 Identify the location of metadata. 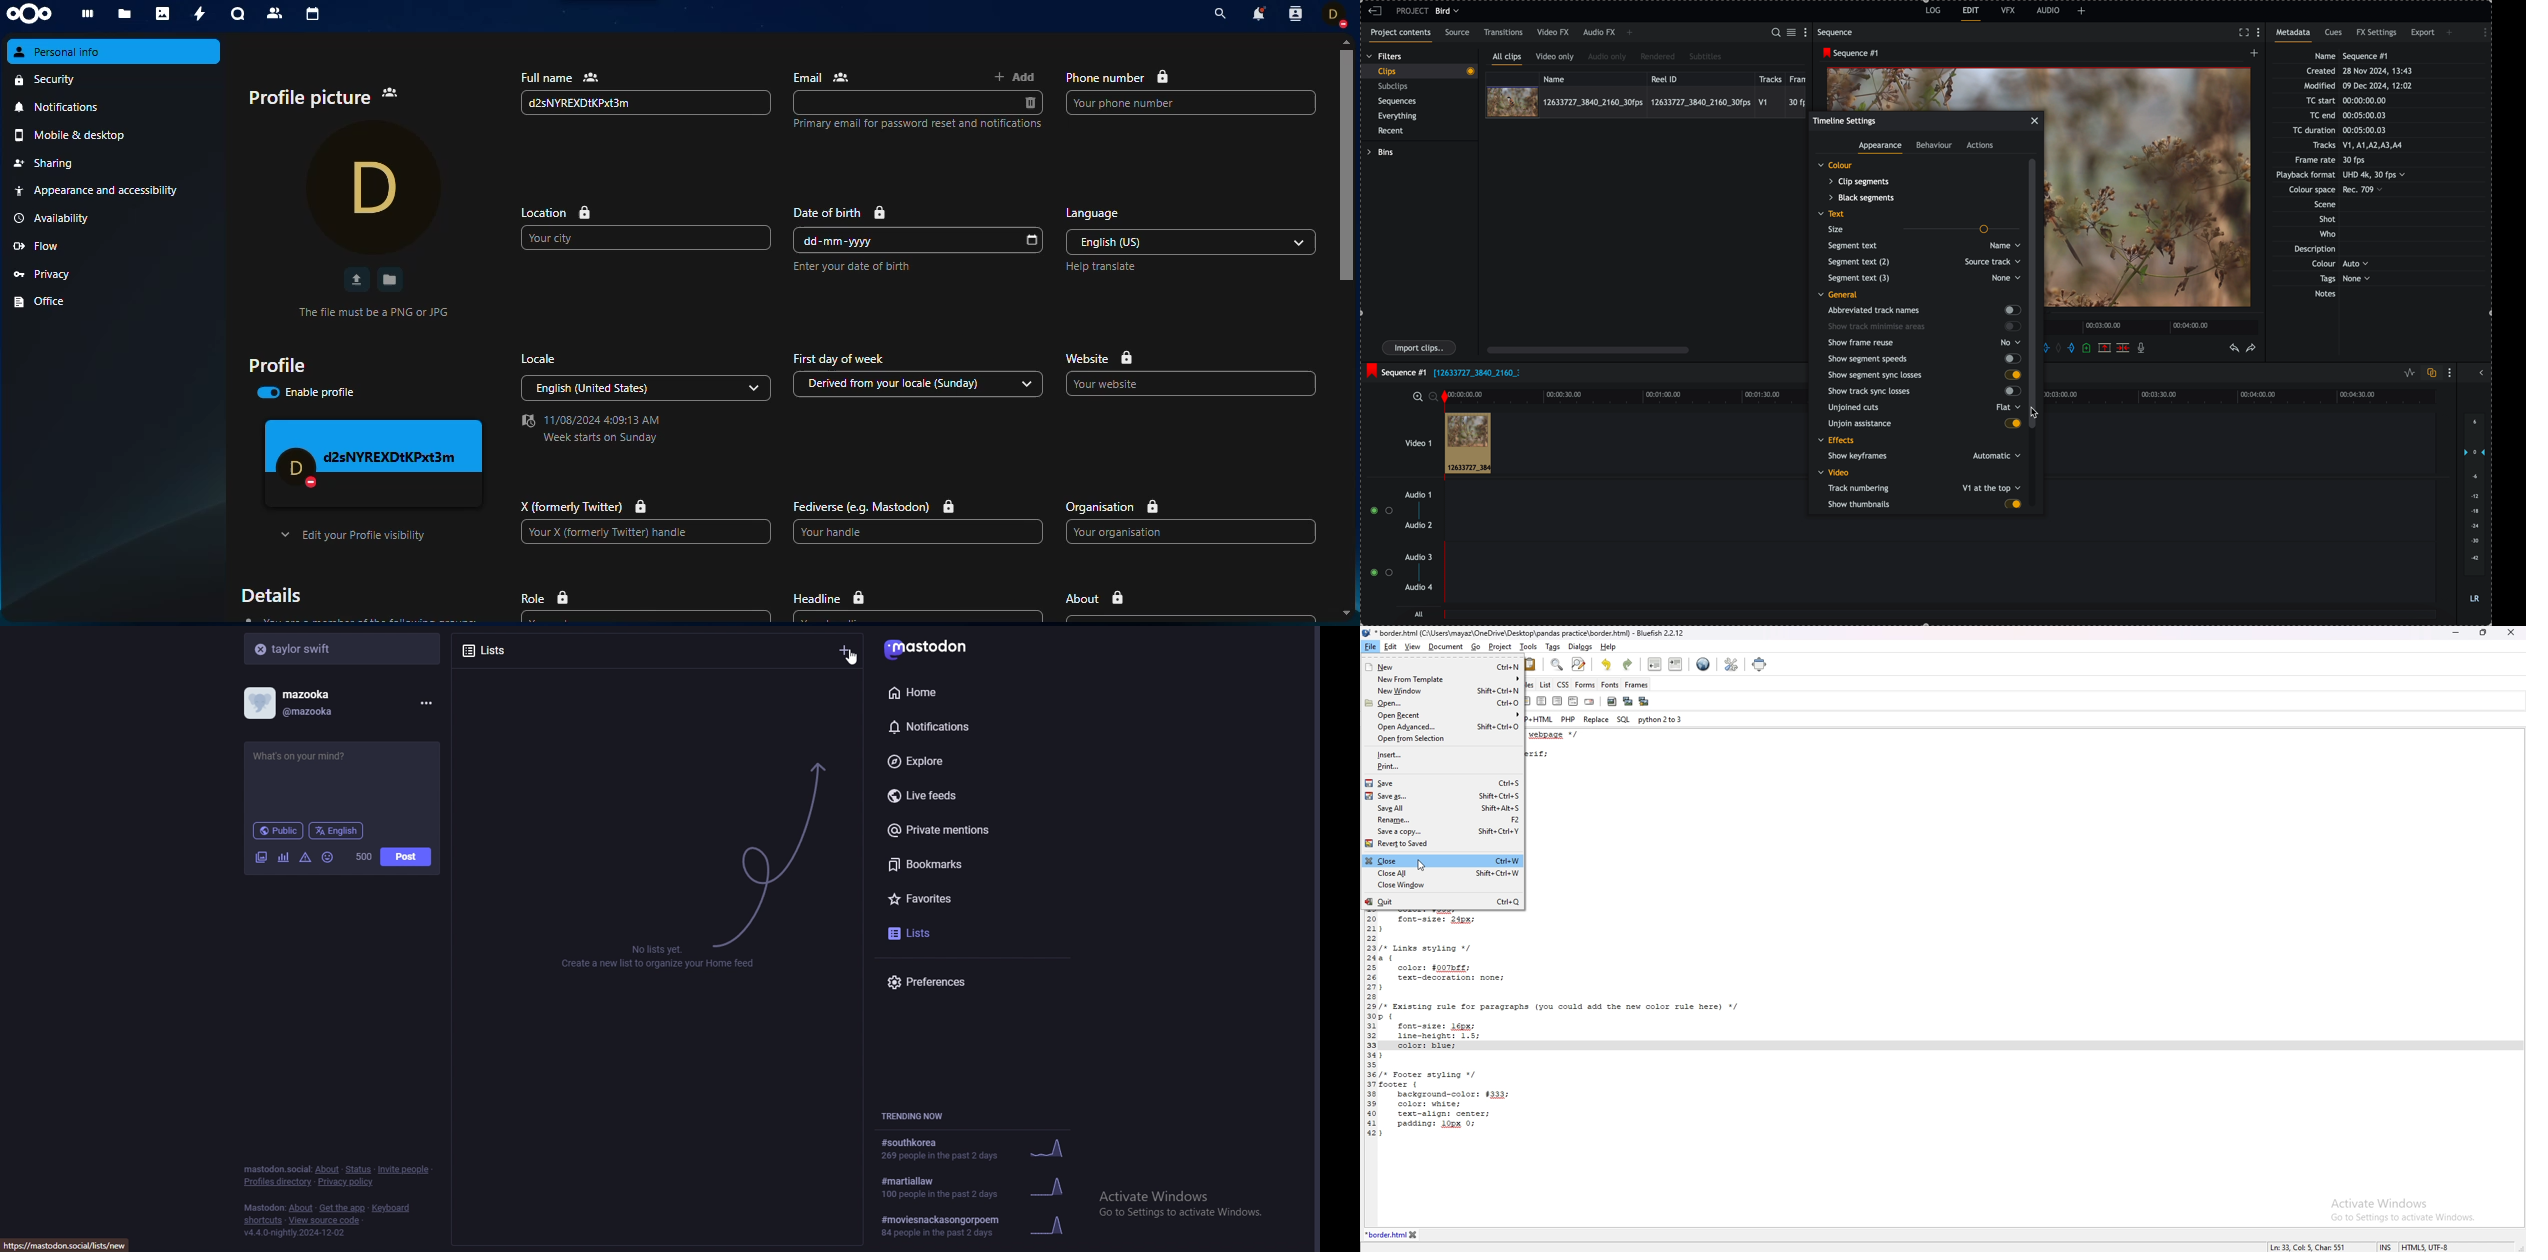
(2296, 35).